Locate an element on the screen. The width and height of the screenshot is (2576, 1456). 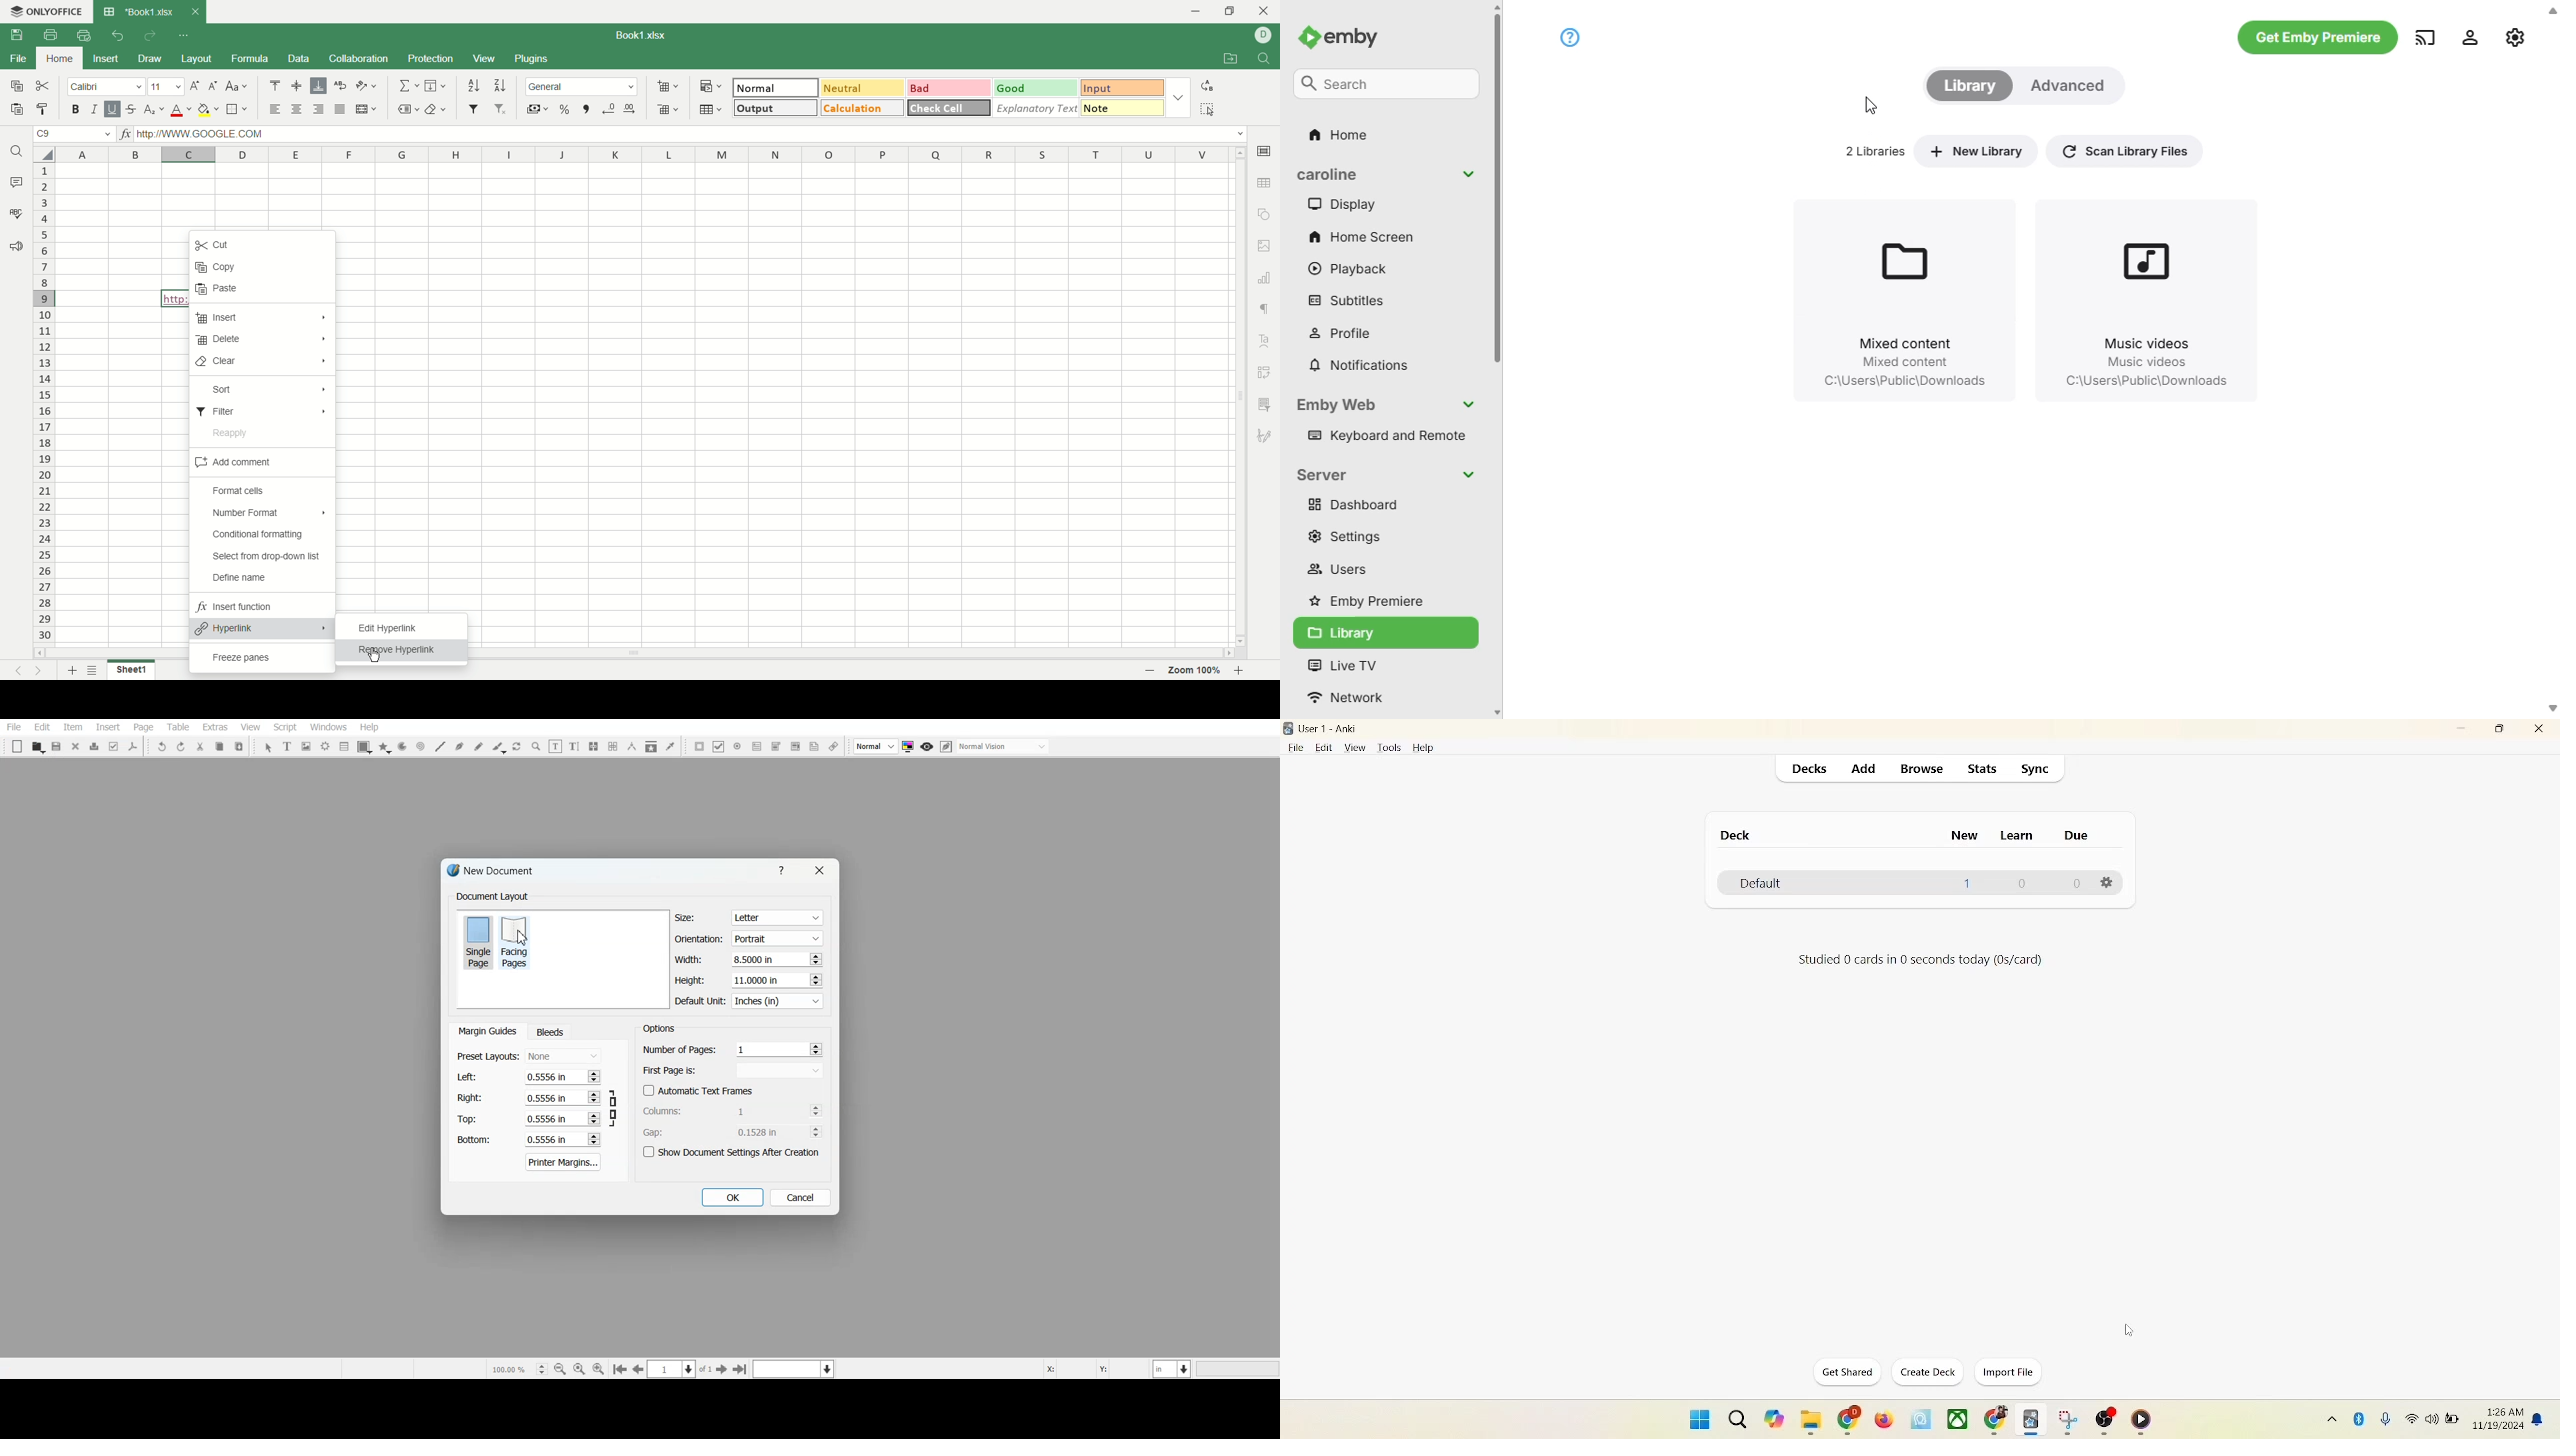
number format is located at coordinates (581, 86).